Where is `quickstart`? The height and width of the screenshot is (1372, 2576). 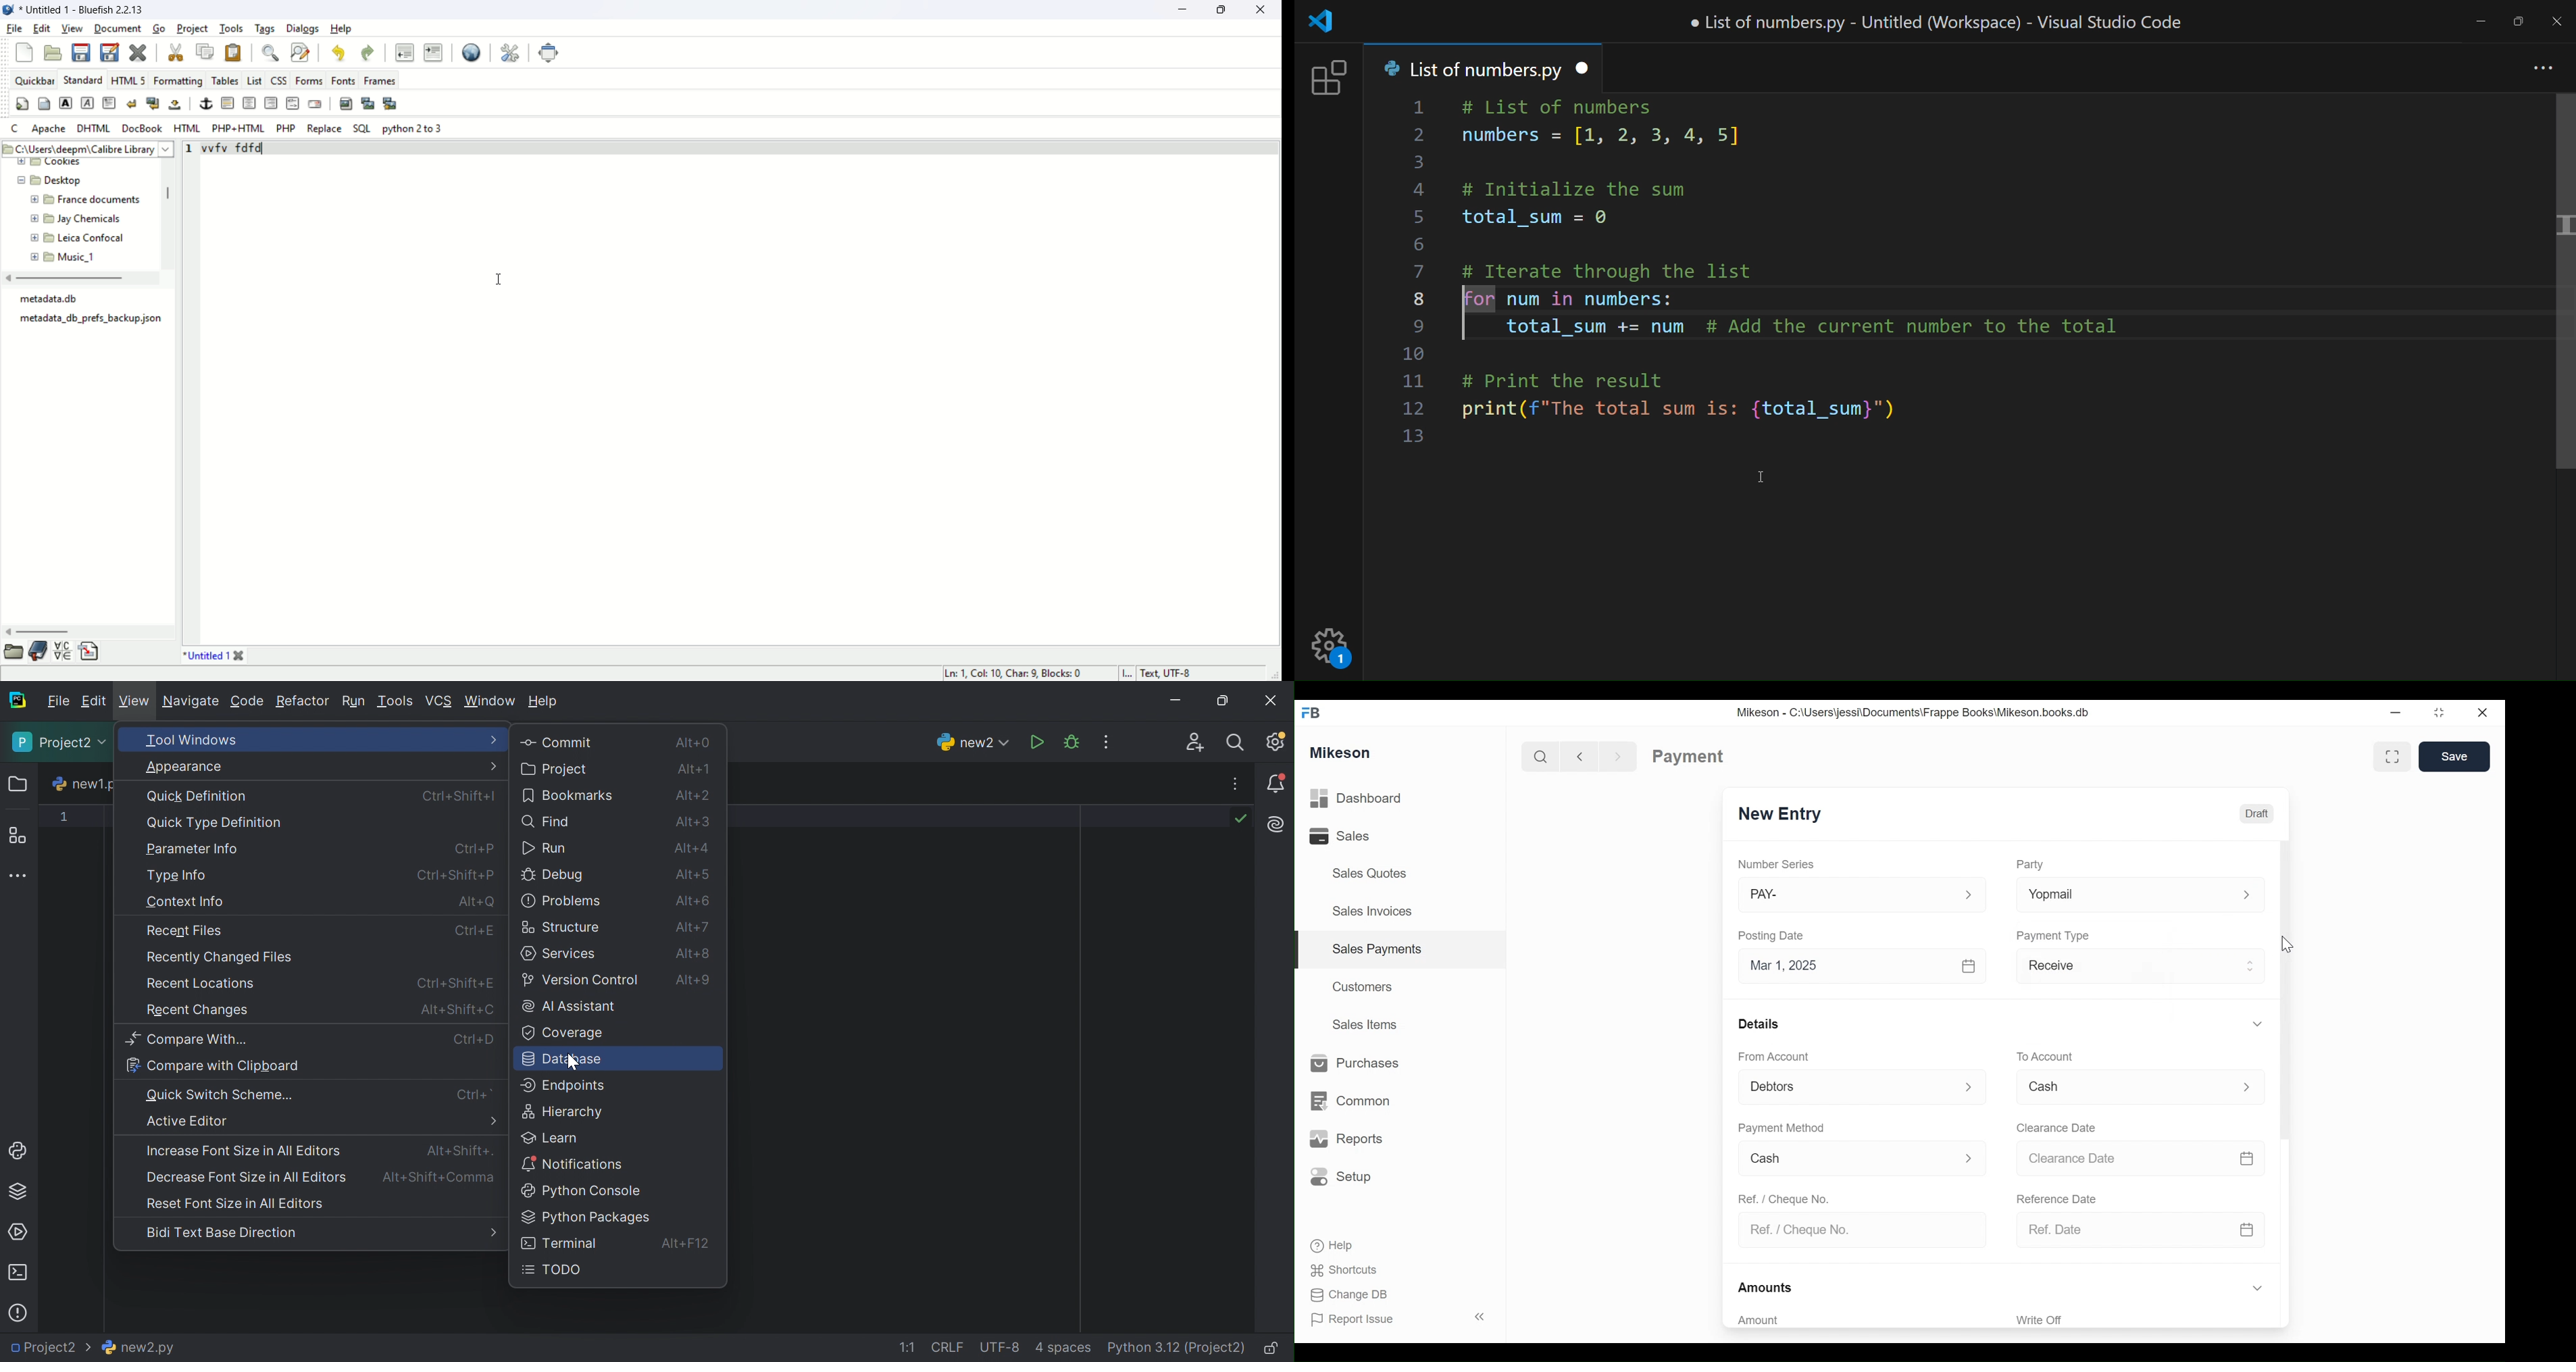
quickstart is located at coordinates (19, 103).